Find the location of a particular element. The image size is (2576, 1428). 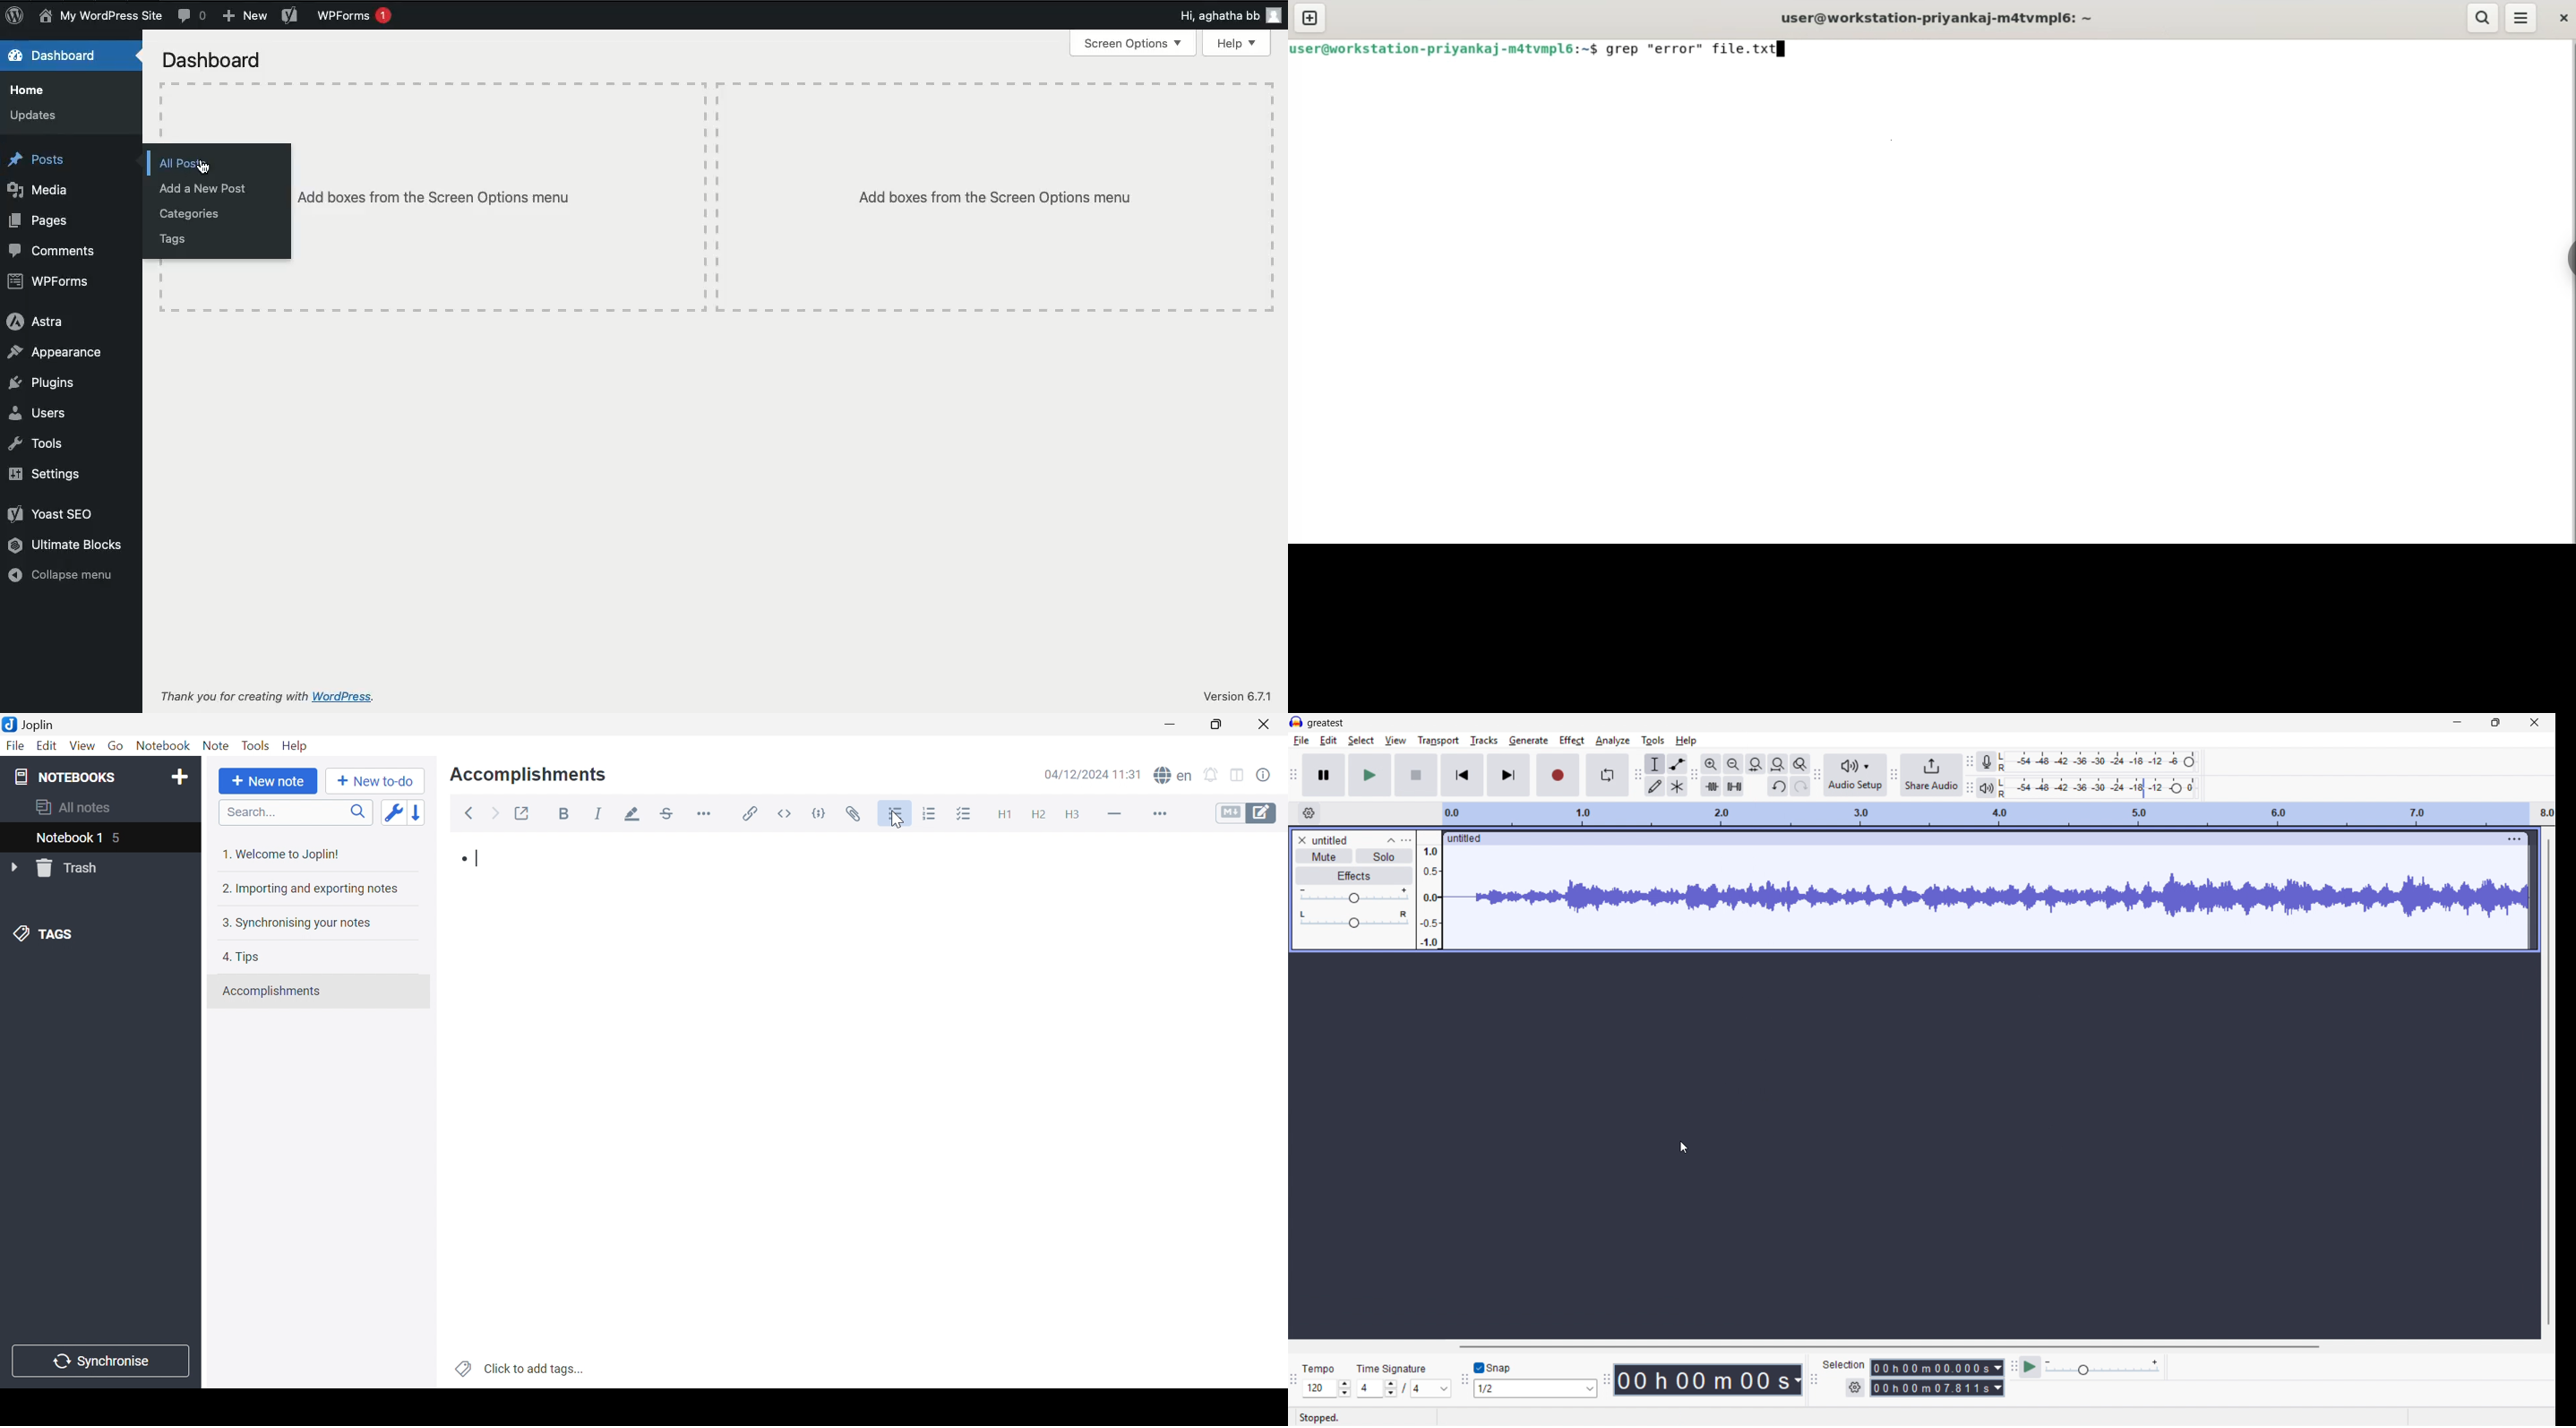

All notes is located at coordinates (71, 808).